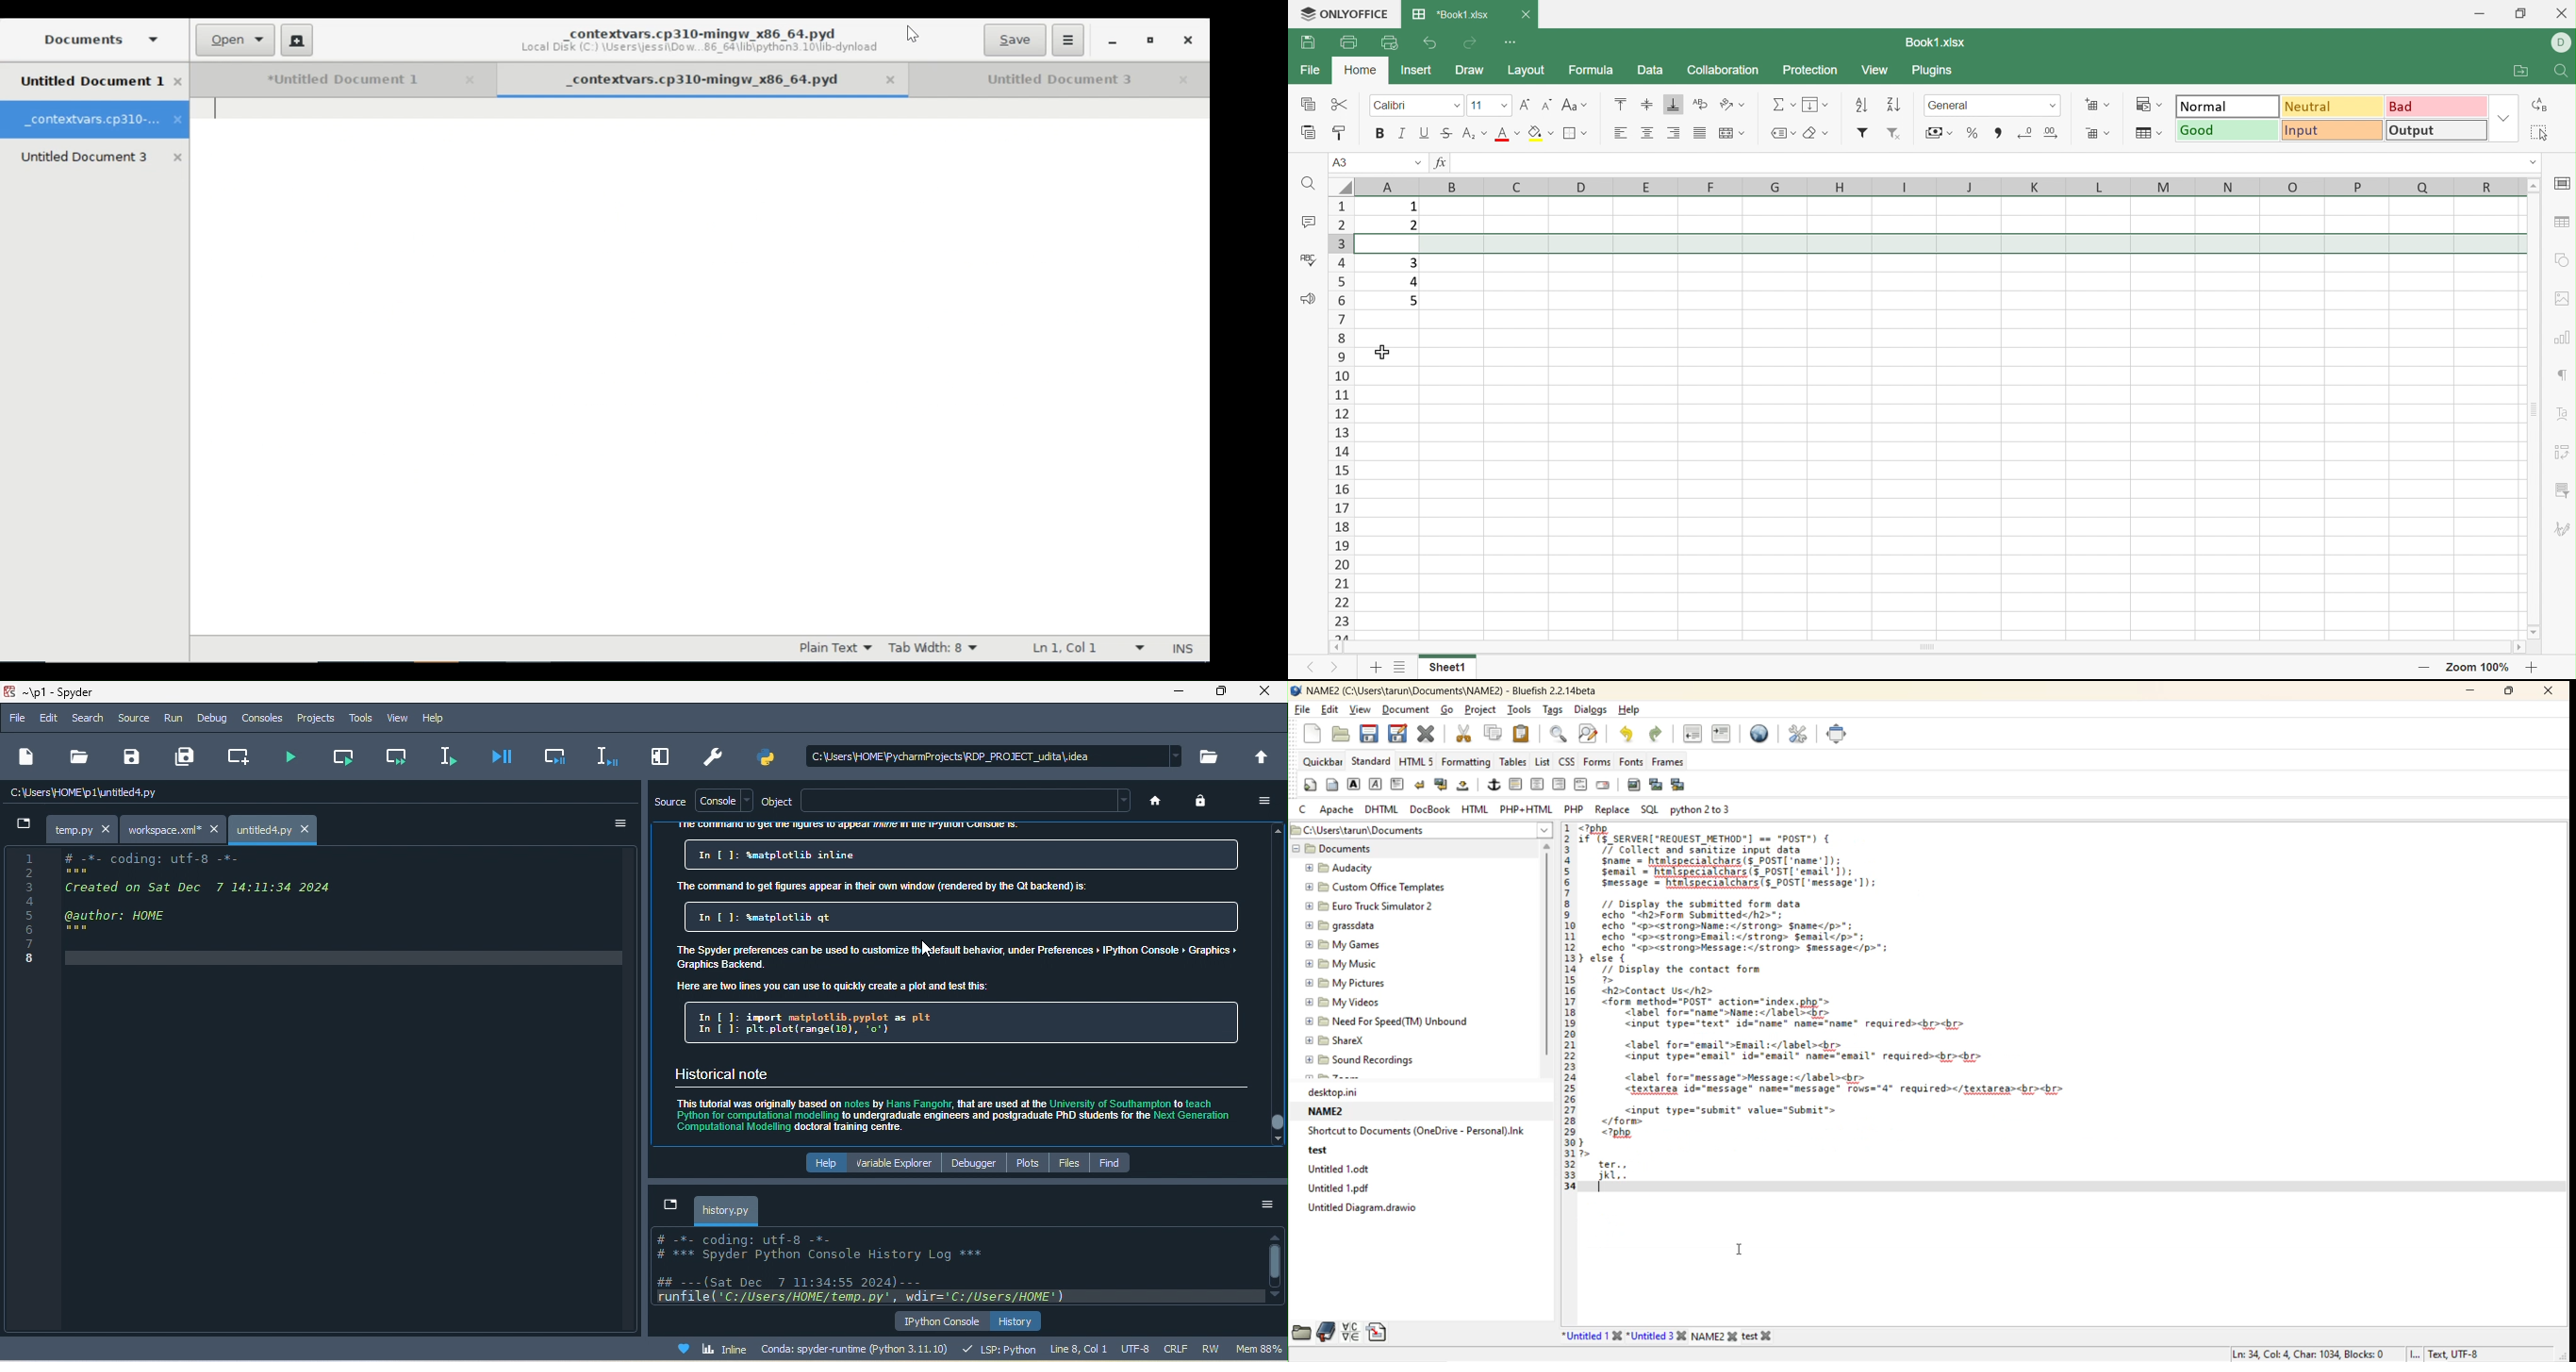 The width and height of the screenshot is (2576, 1372). What do you see at coordinates (1672, 764) in the screenshot?
I see `frames` at bounding box center [1672, 764].